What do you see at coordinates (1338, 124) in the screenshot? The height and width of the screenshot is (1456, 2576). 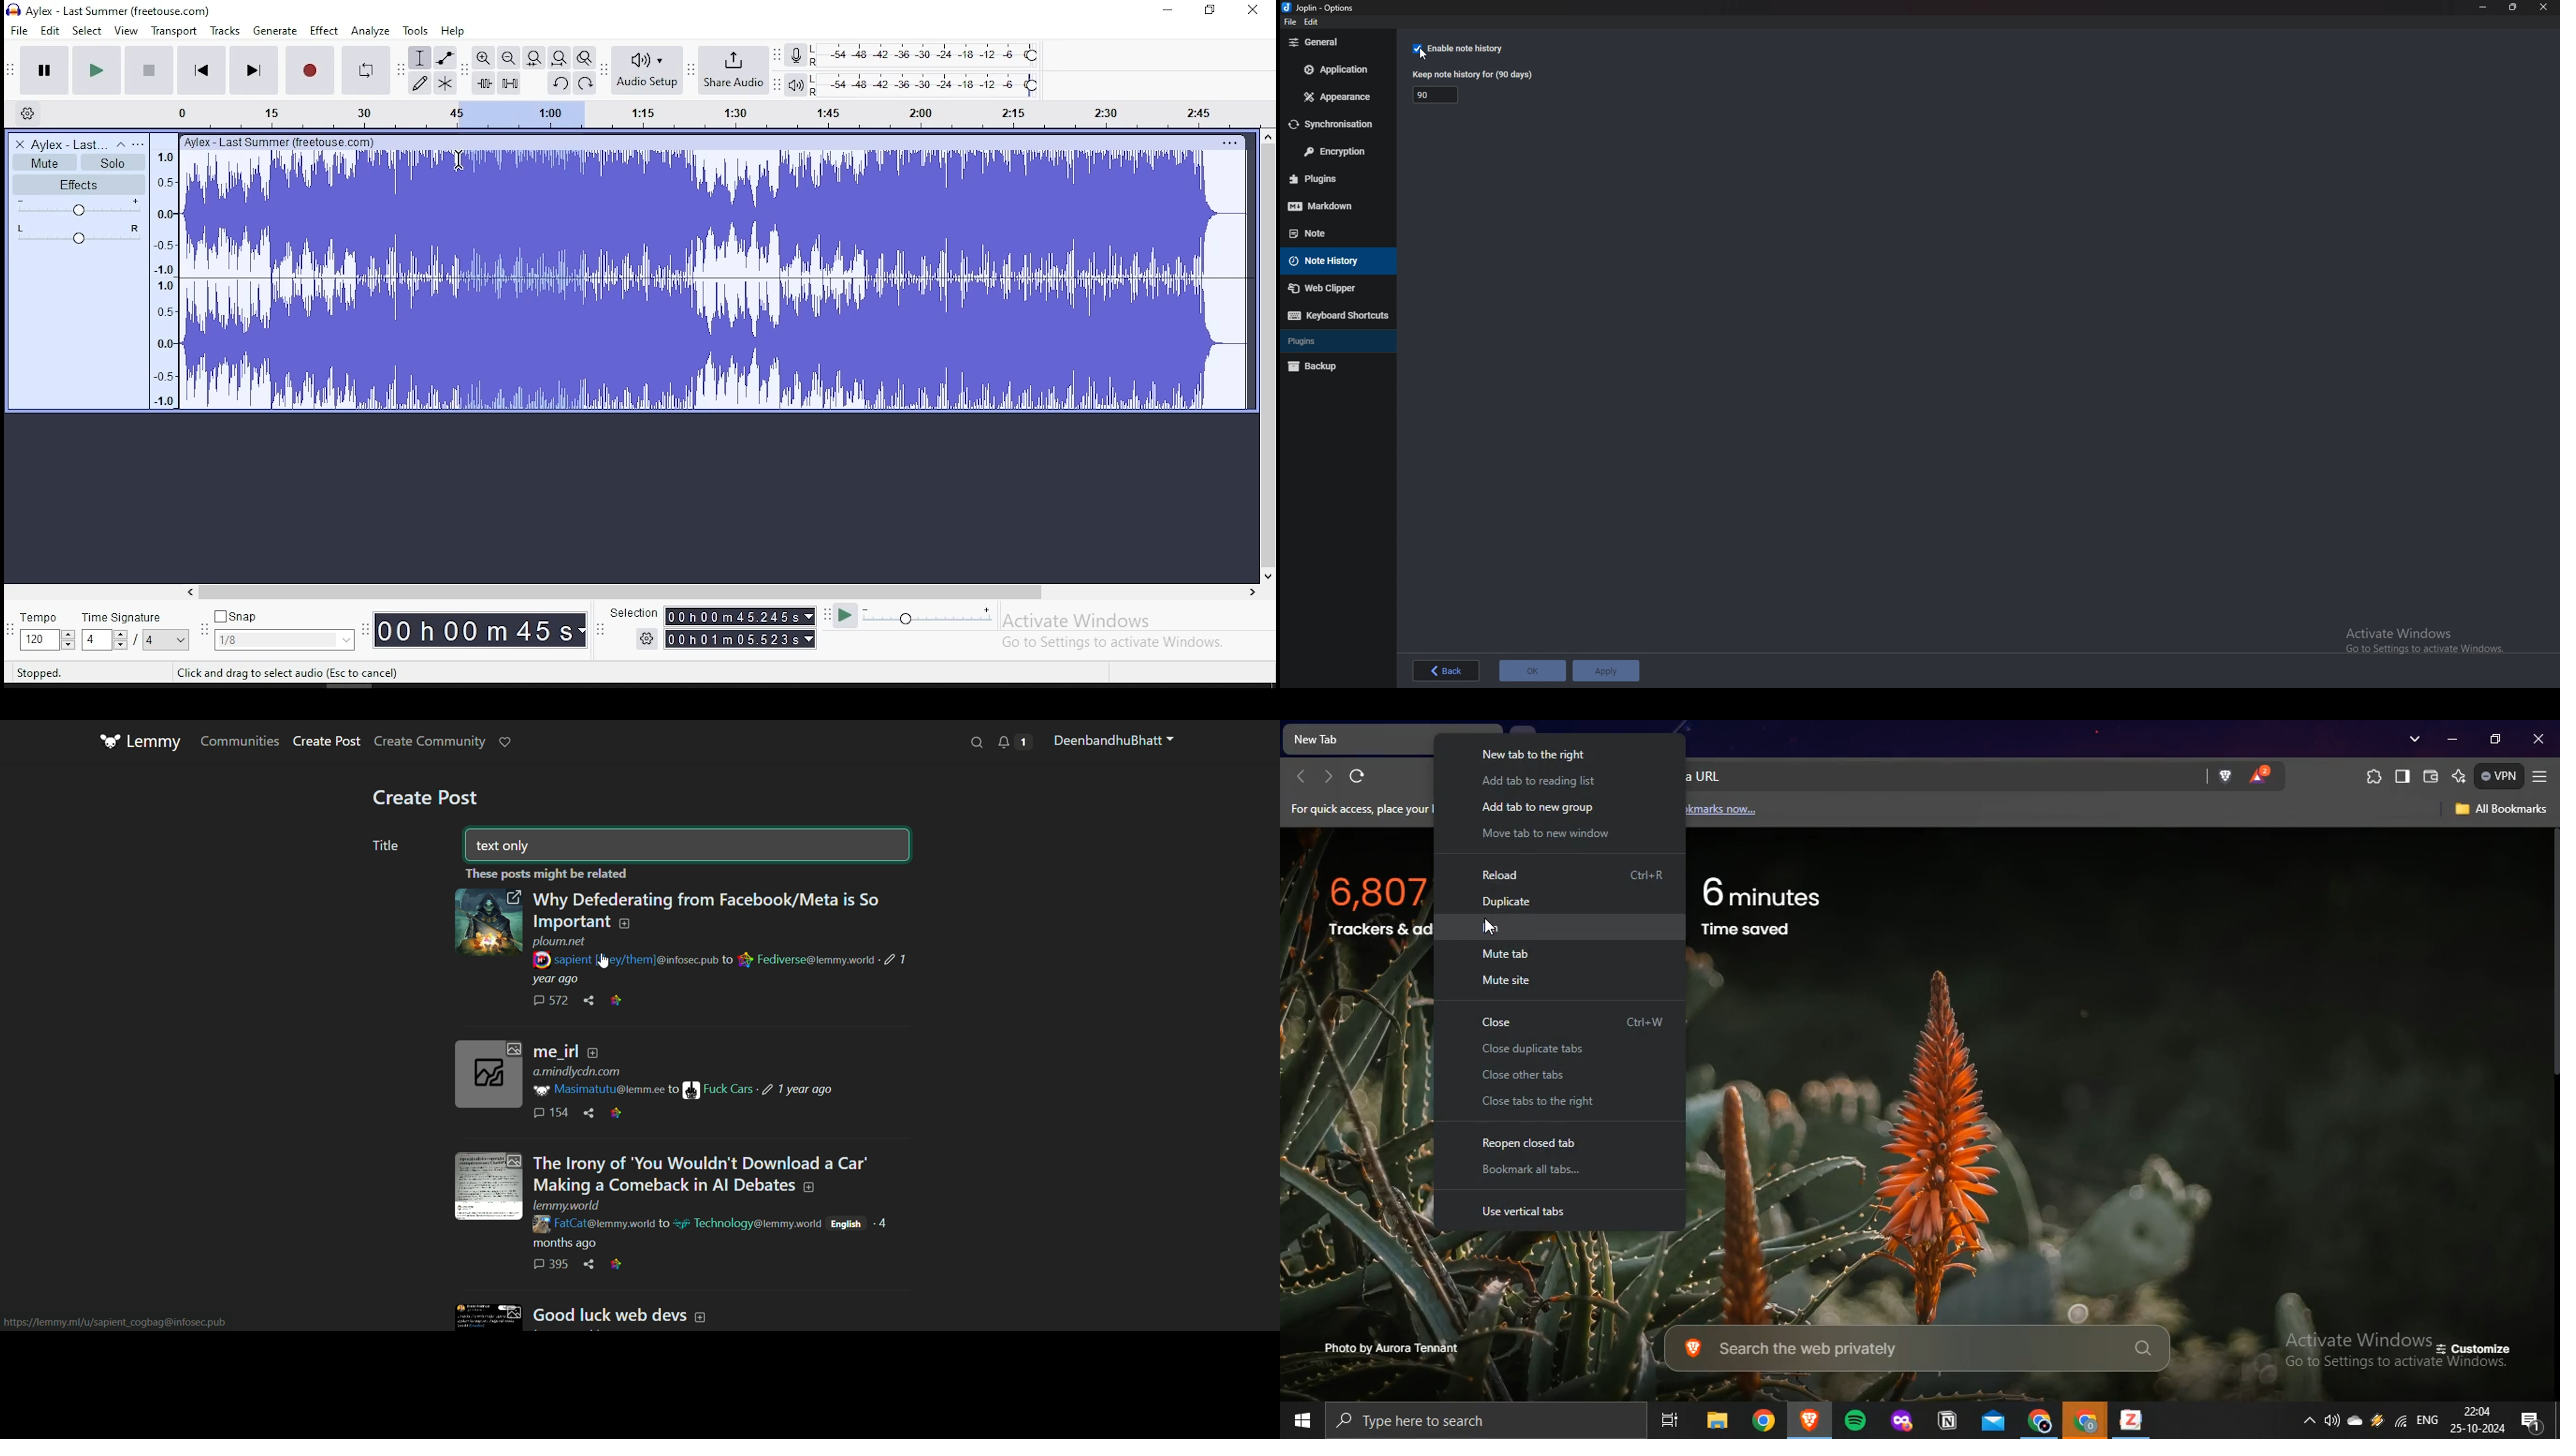 I see `Synchronization` at bounding box center [1338, 124].